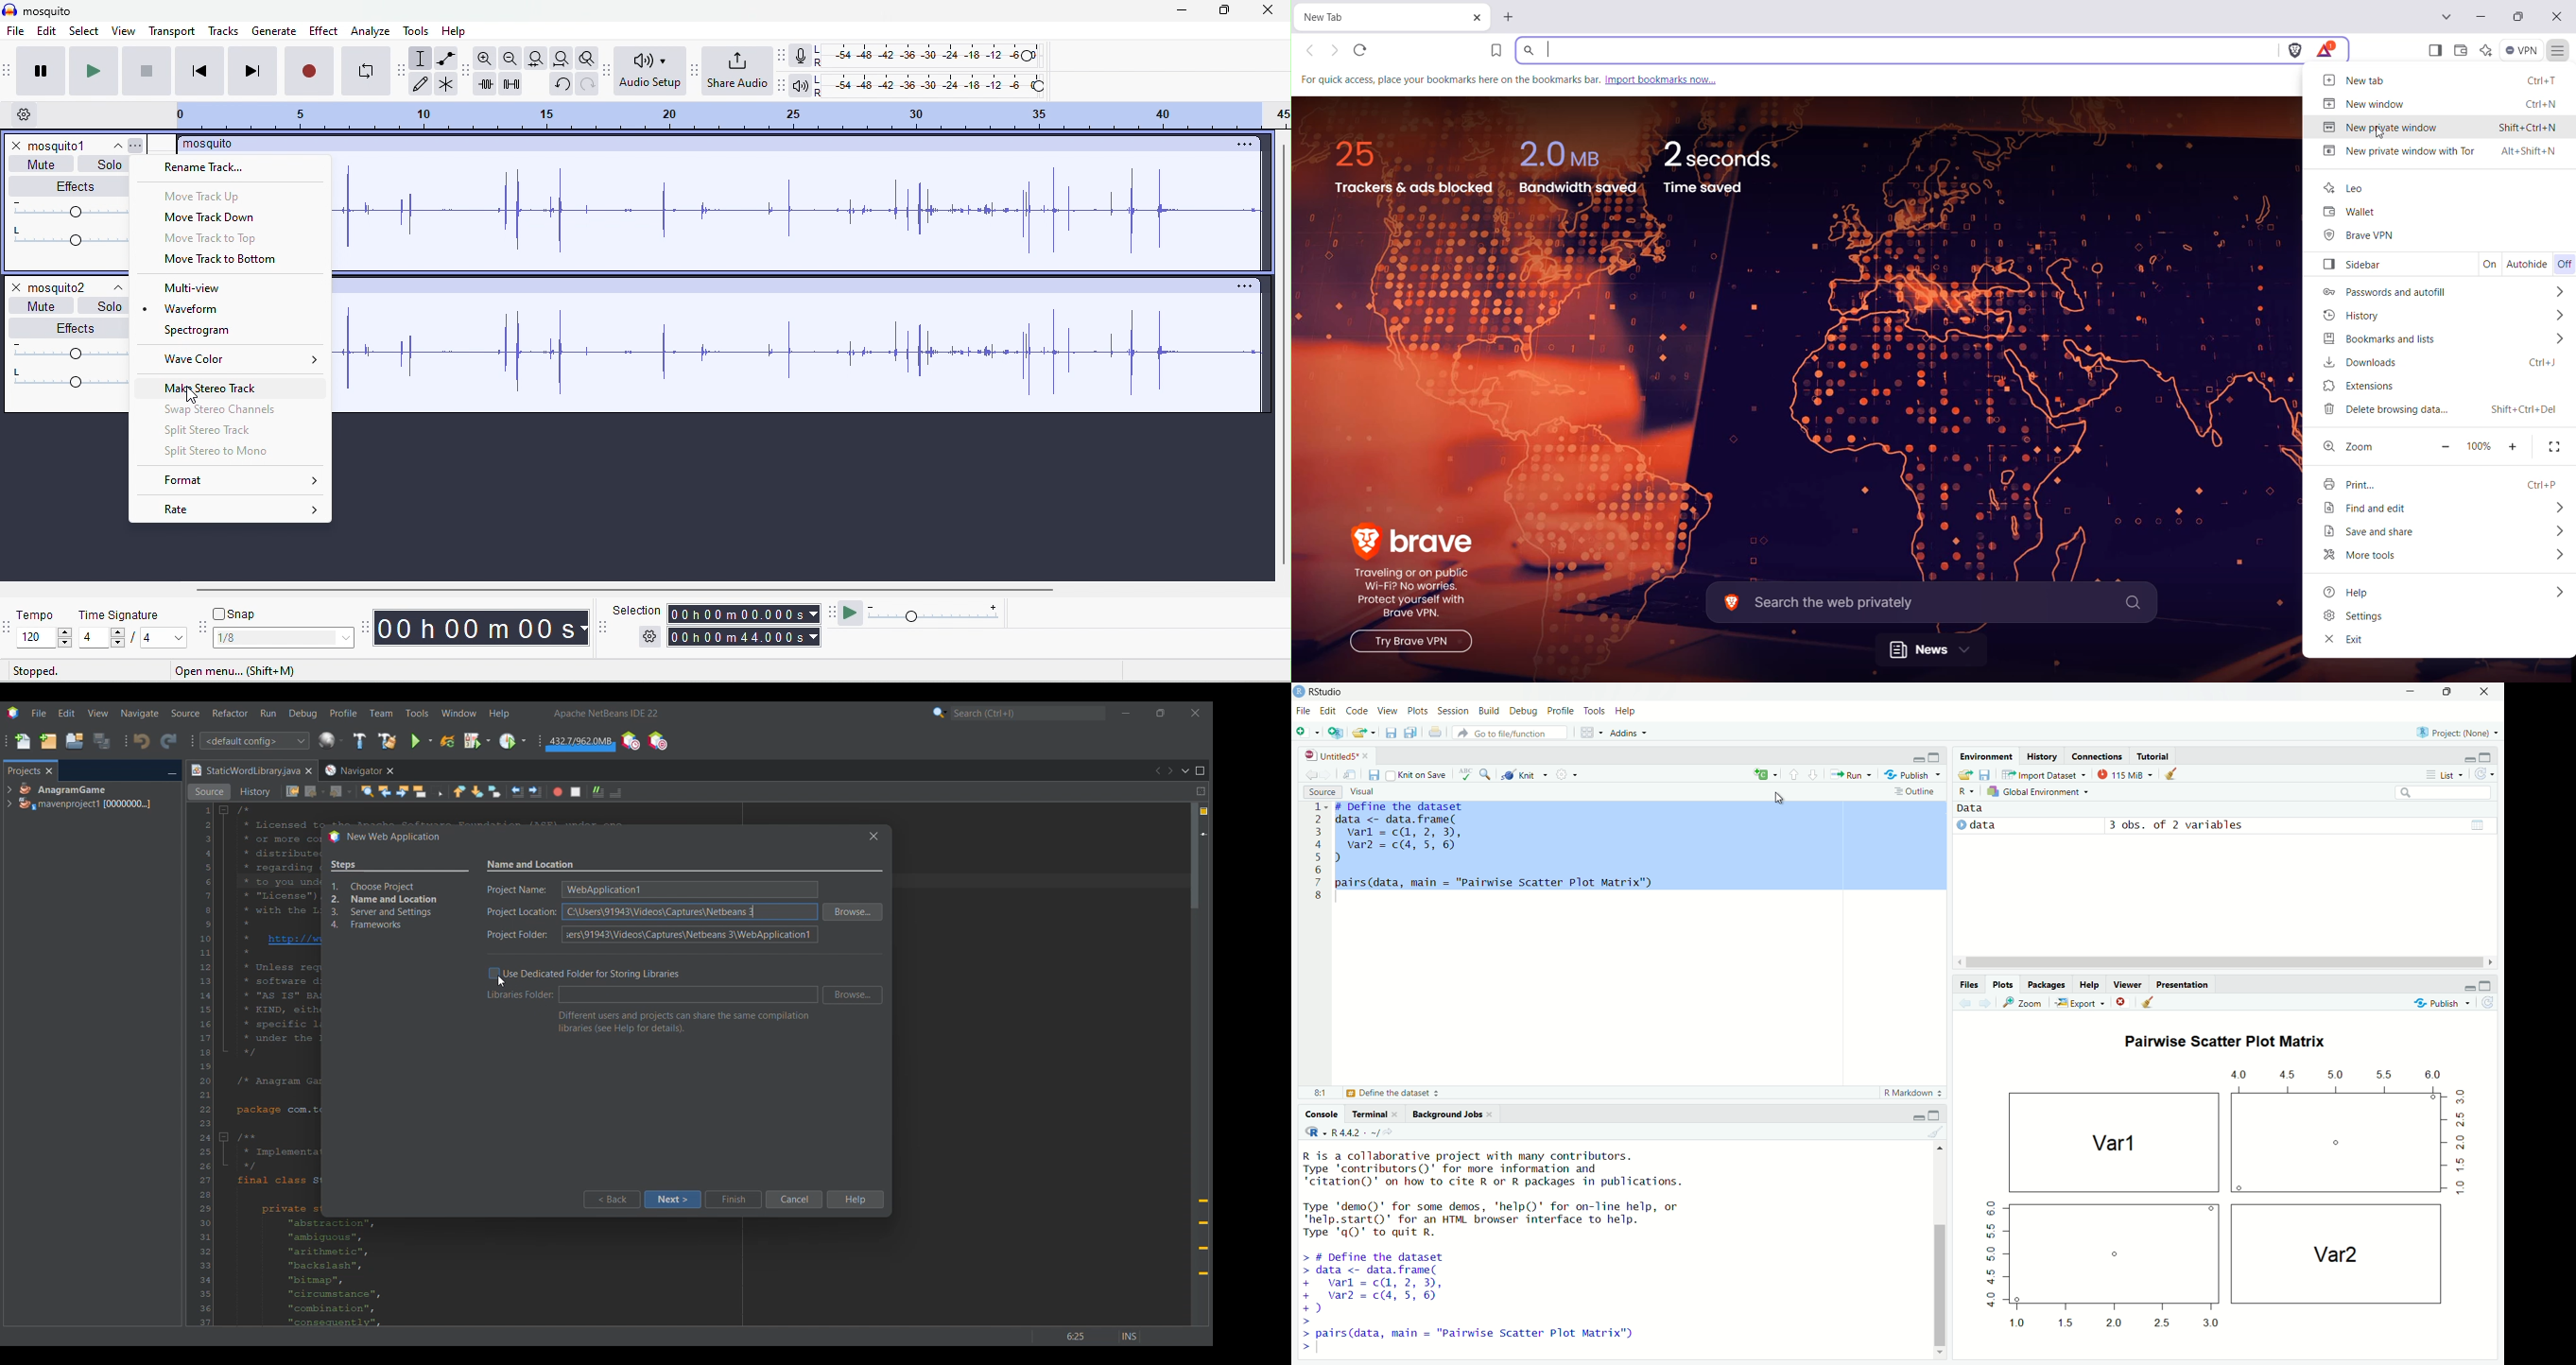 The image size is (2576, 1372). Describe the element at coordinates (1282, 356) in the screenshot. I see `vertical scroll bar` at that location.